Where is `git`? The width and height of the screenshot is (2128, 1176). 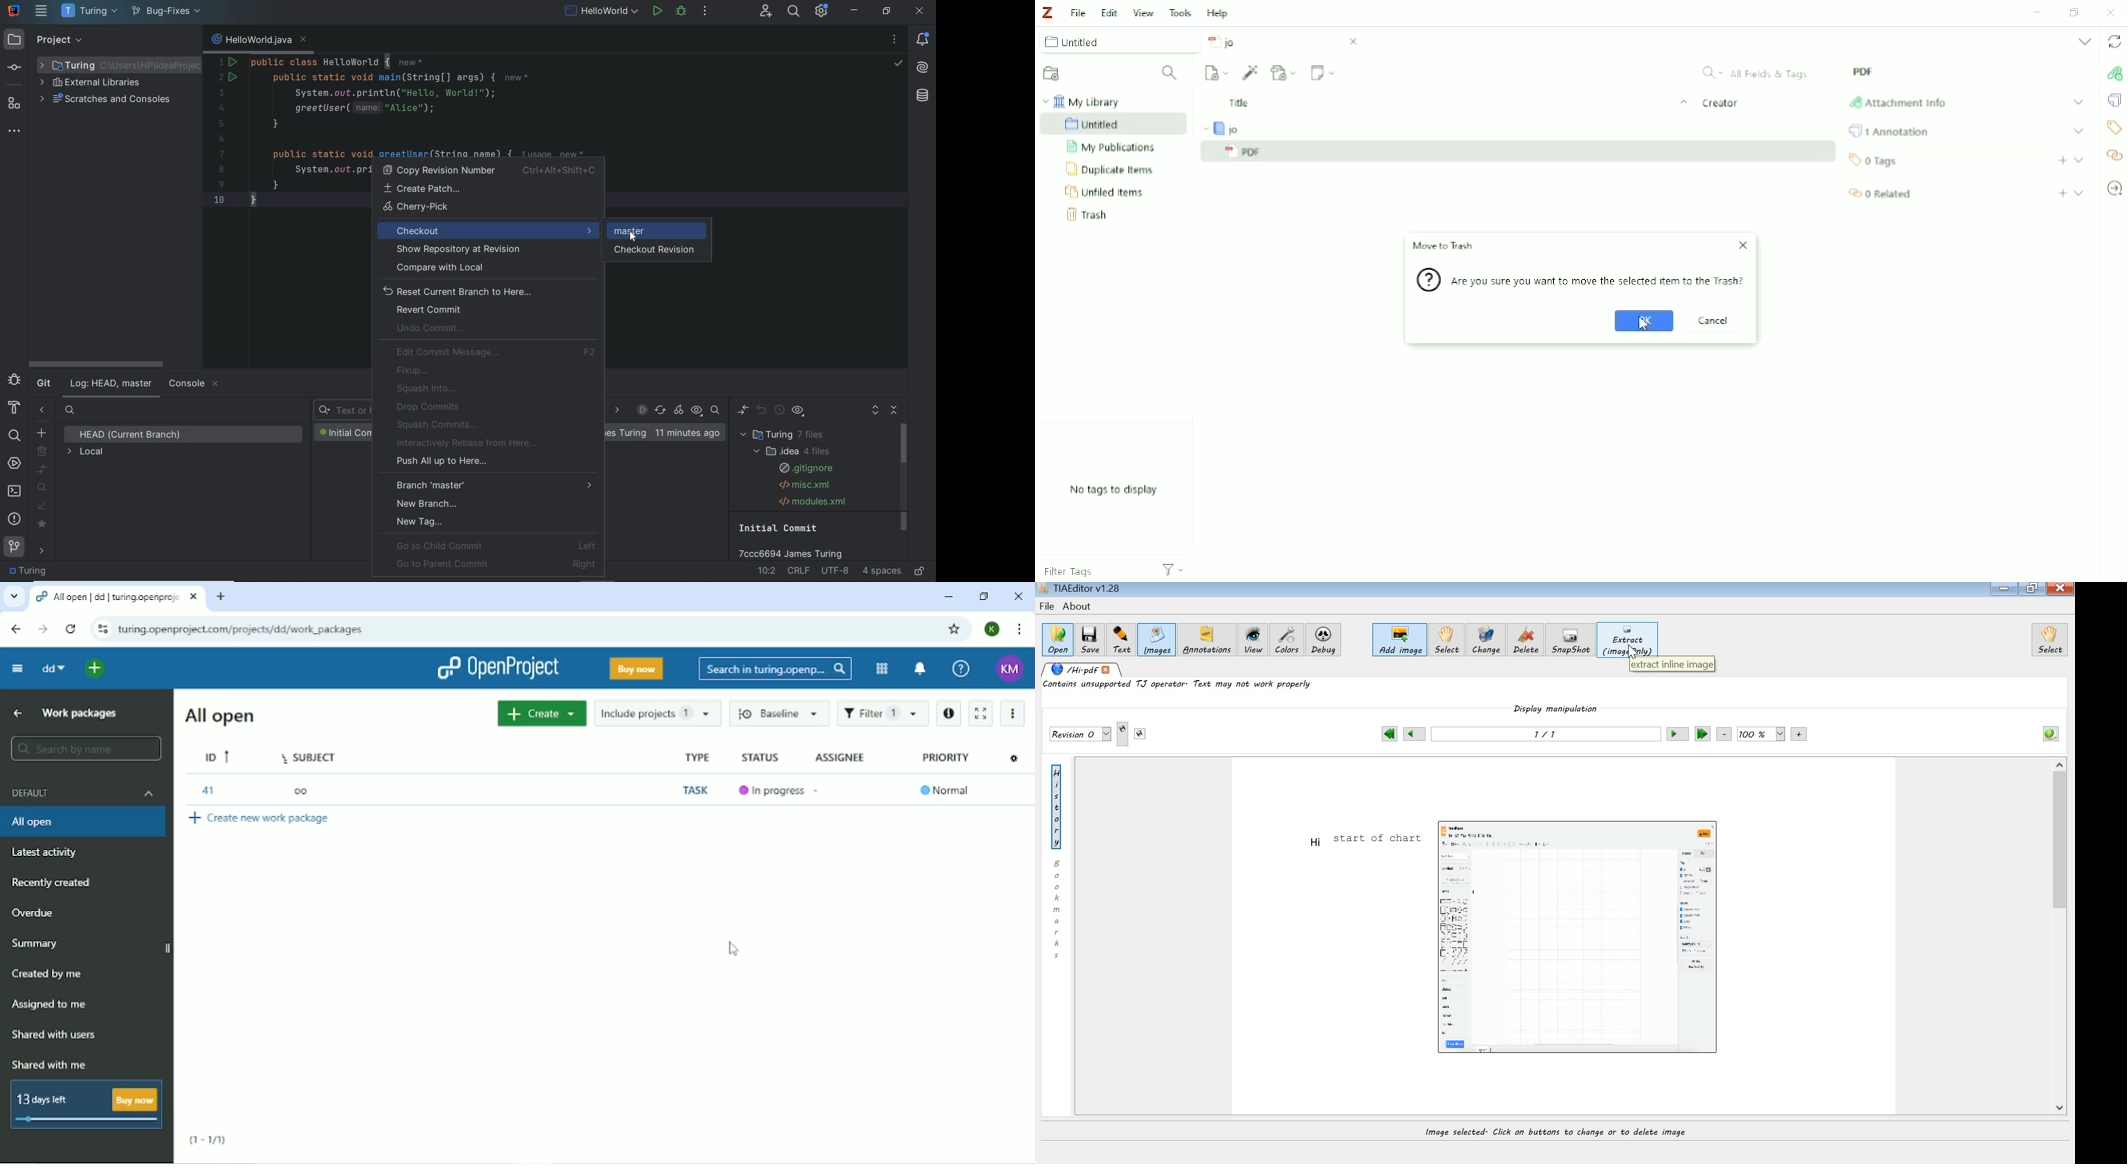
git is located at coordinates (14, 549).